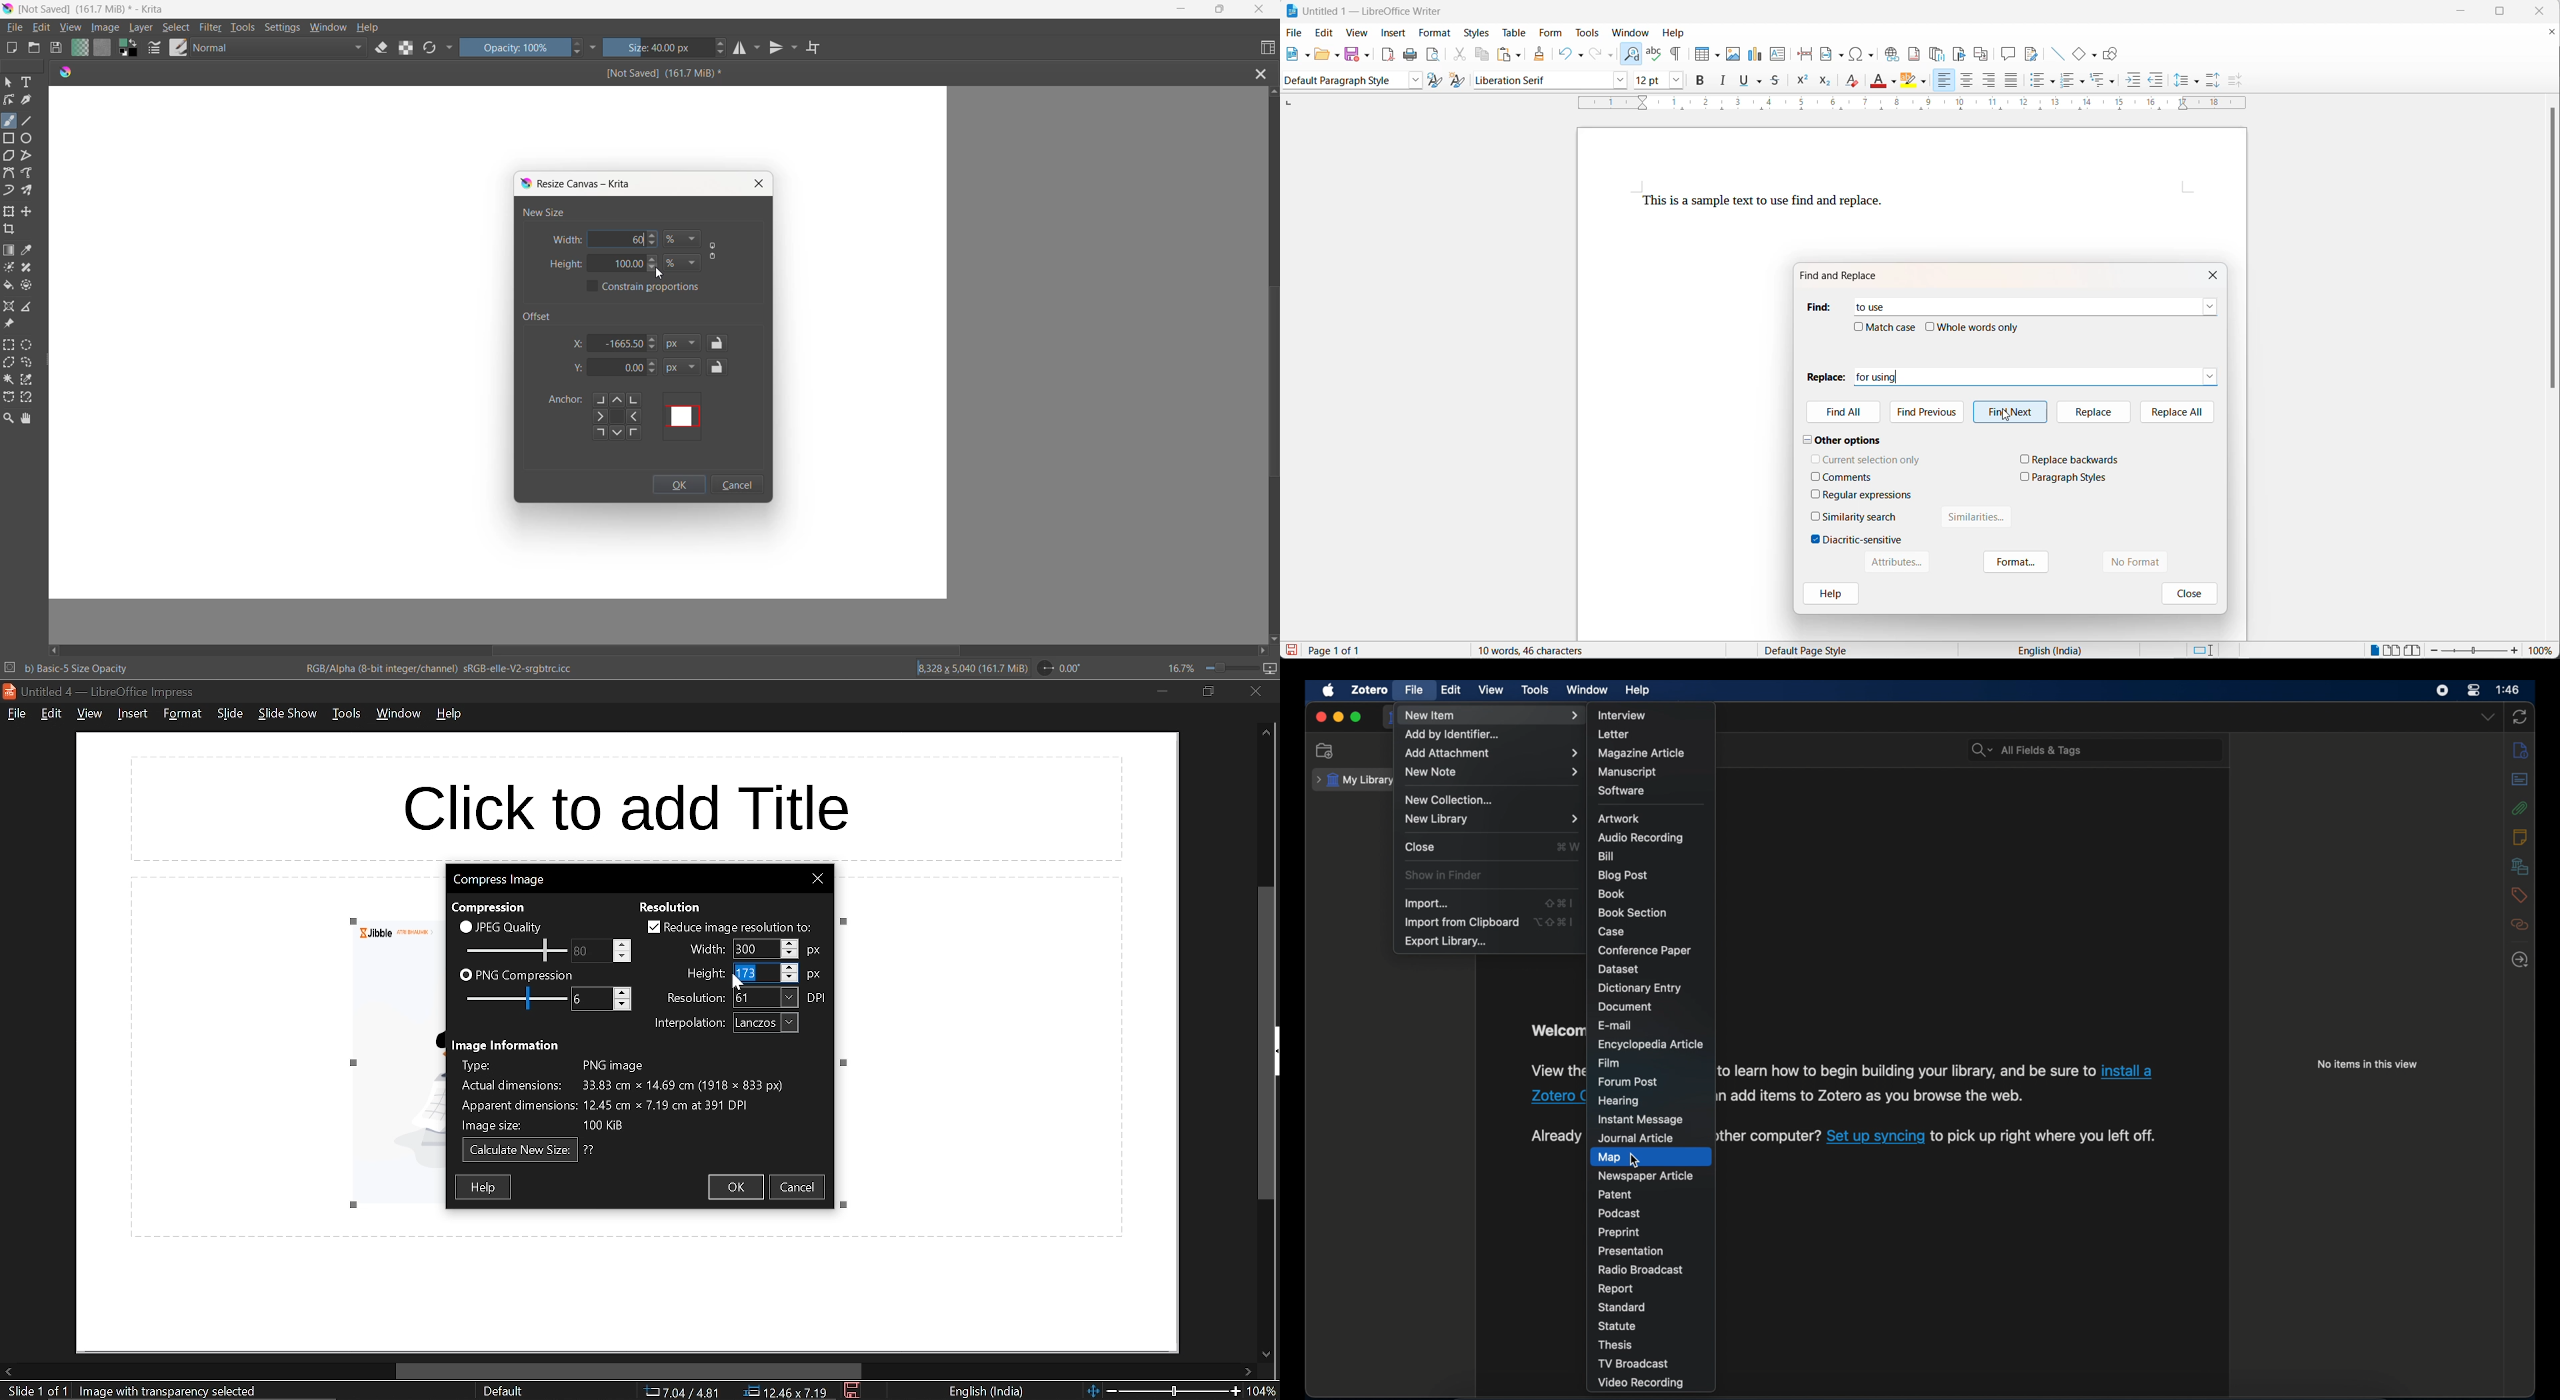  Describe the element at coordinates (1357, 717) in the screenshot. I see `maximize` at that location.